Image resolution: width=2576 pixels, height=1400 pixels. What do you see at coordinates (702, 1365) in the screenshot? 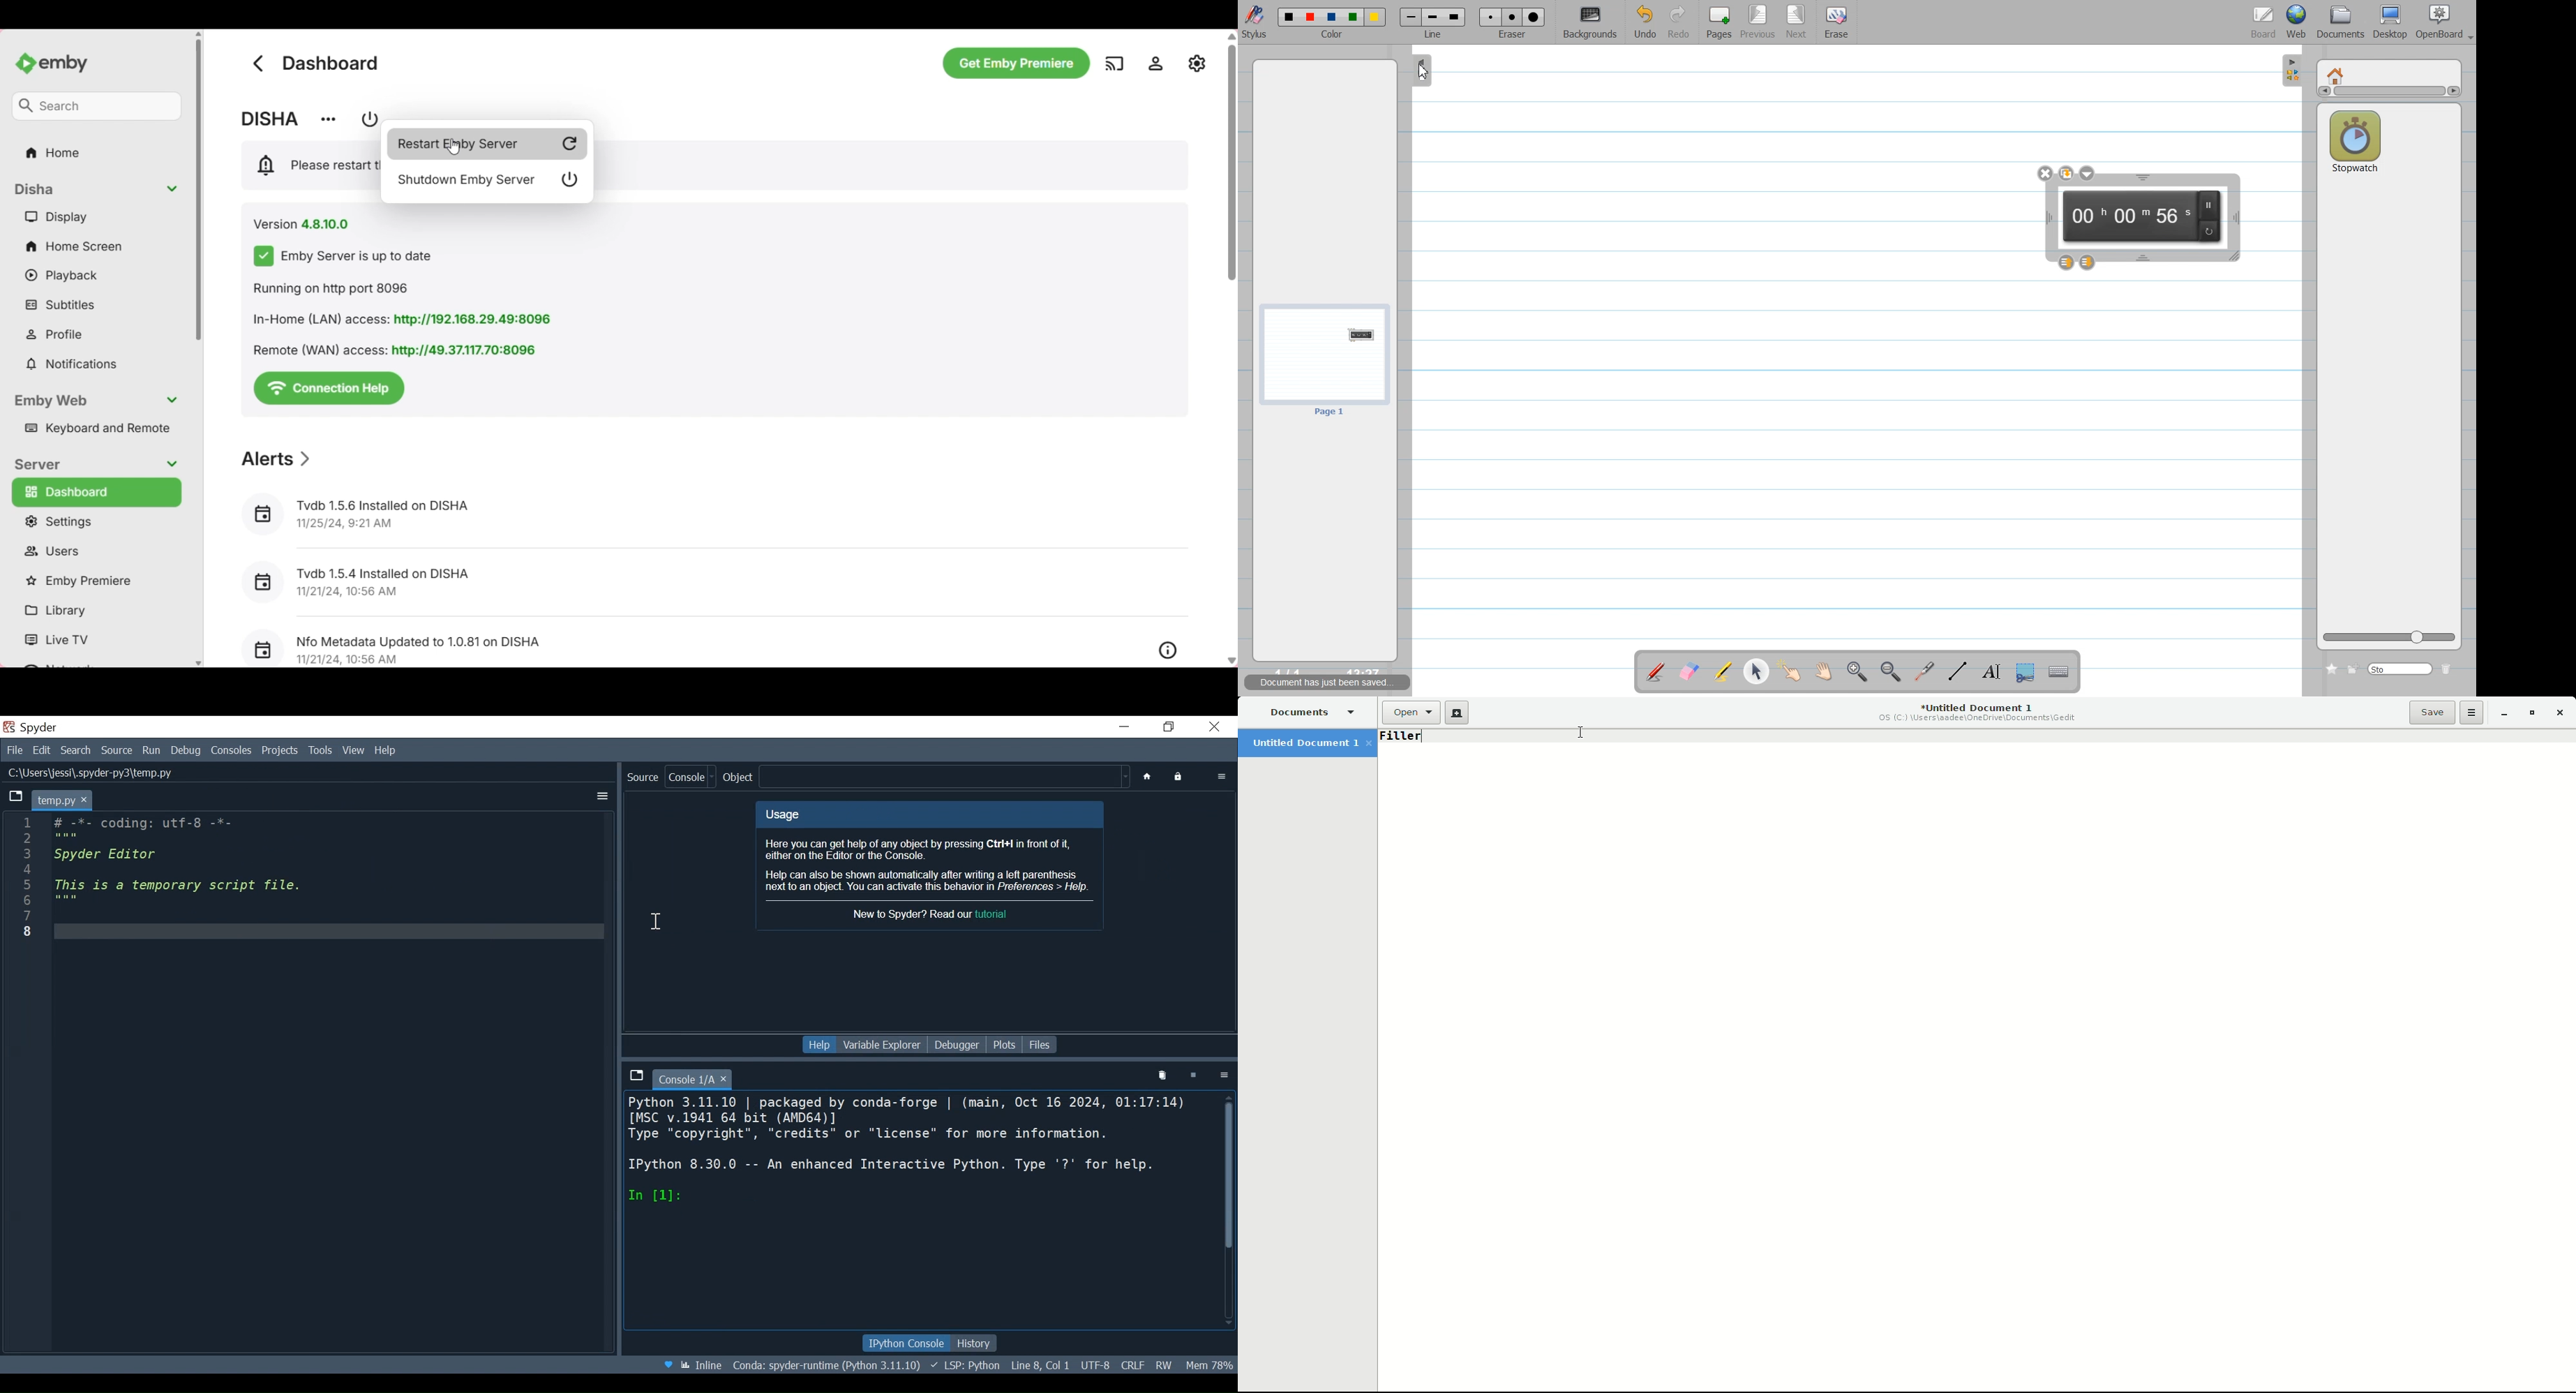
I see `Toggle inline and interactive Matplotlib plotting` at bounding box center [702, 1365].